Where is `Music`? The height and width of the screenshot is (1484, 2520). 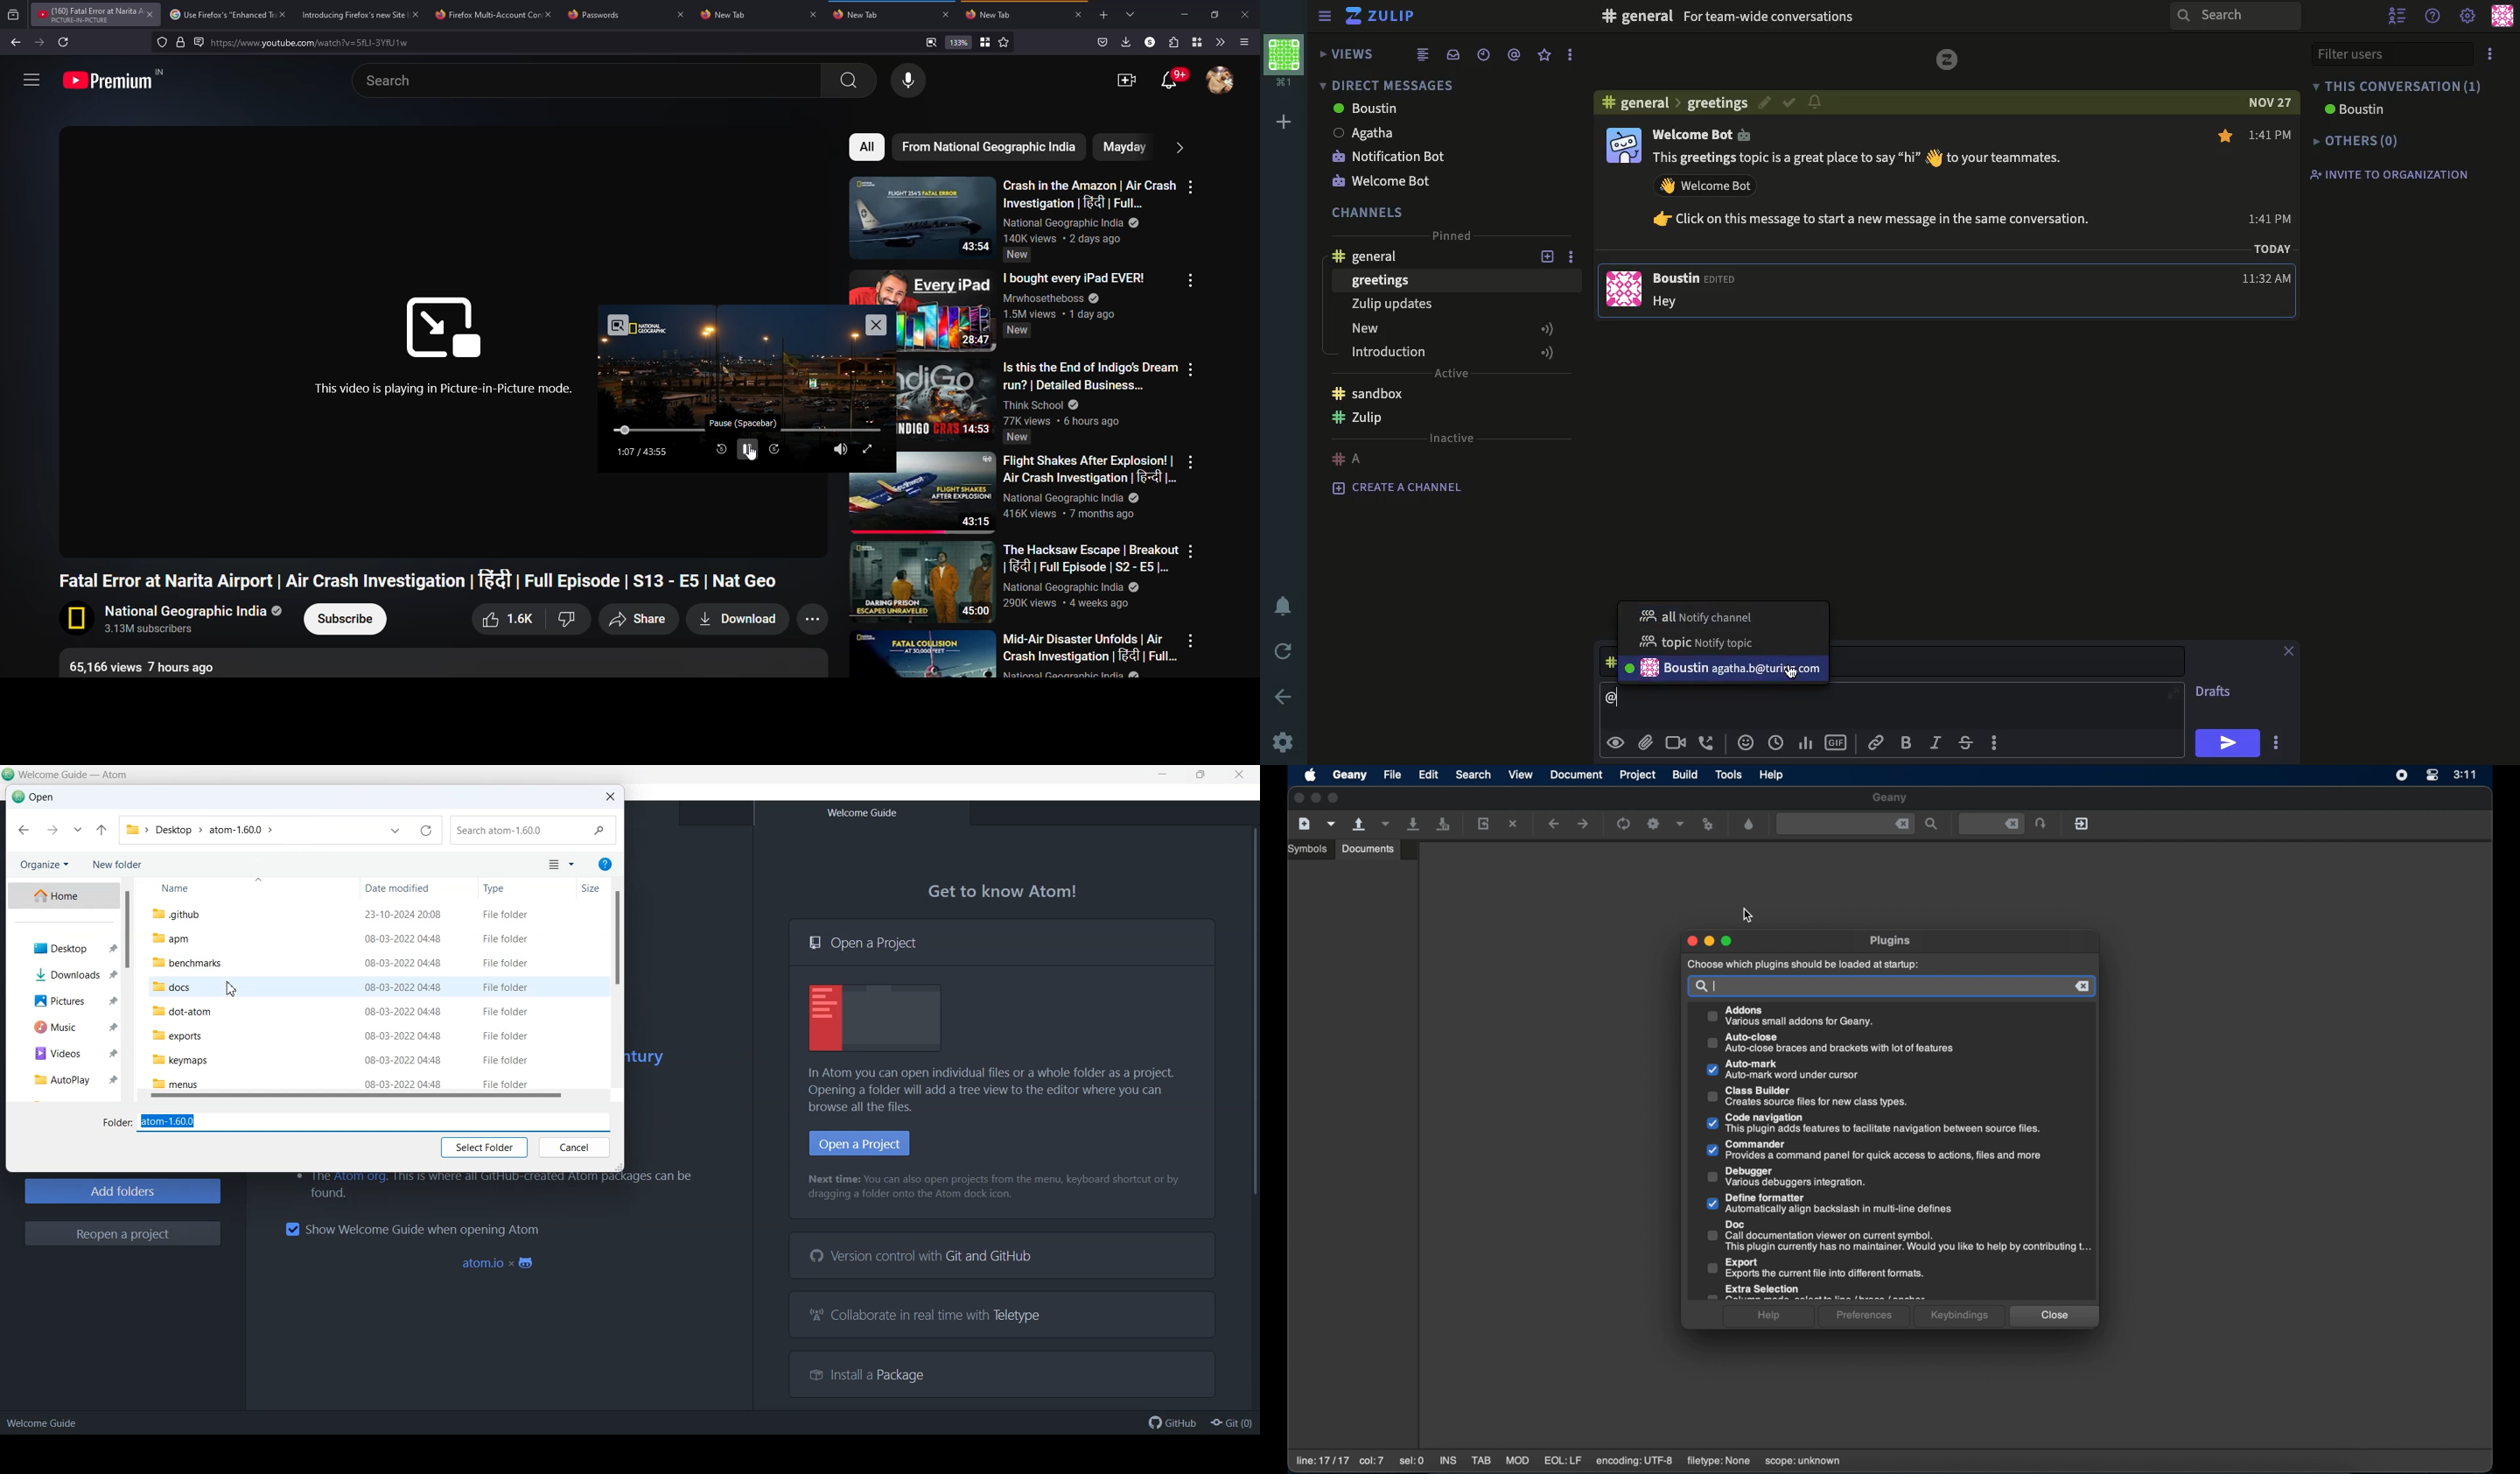 Music is located at coordinates (65, 1026).